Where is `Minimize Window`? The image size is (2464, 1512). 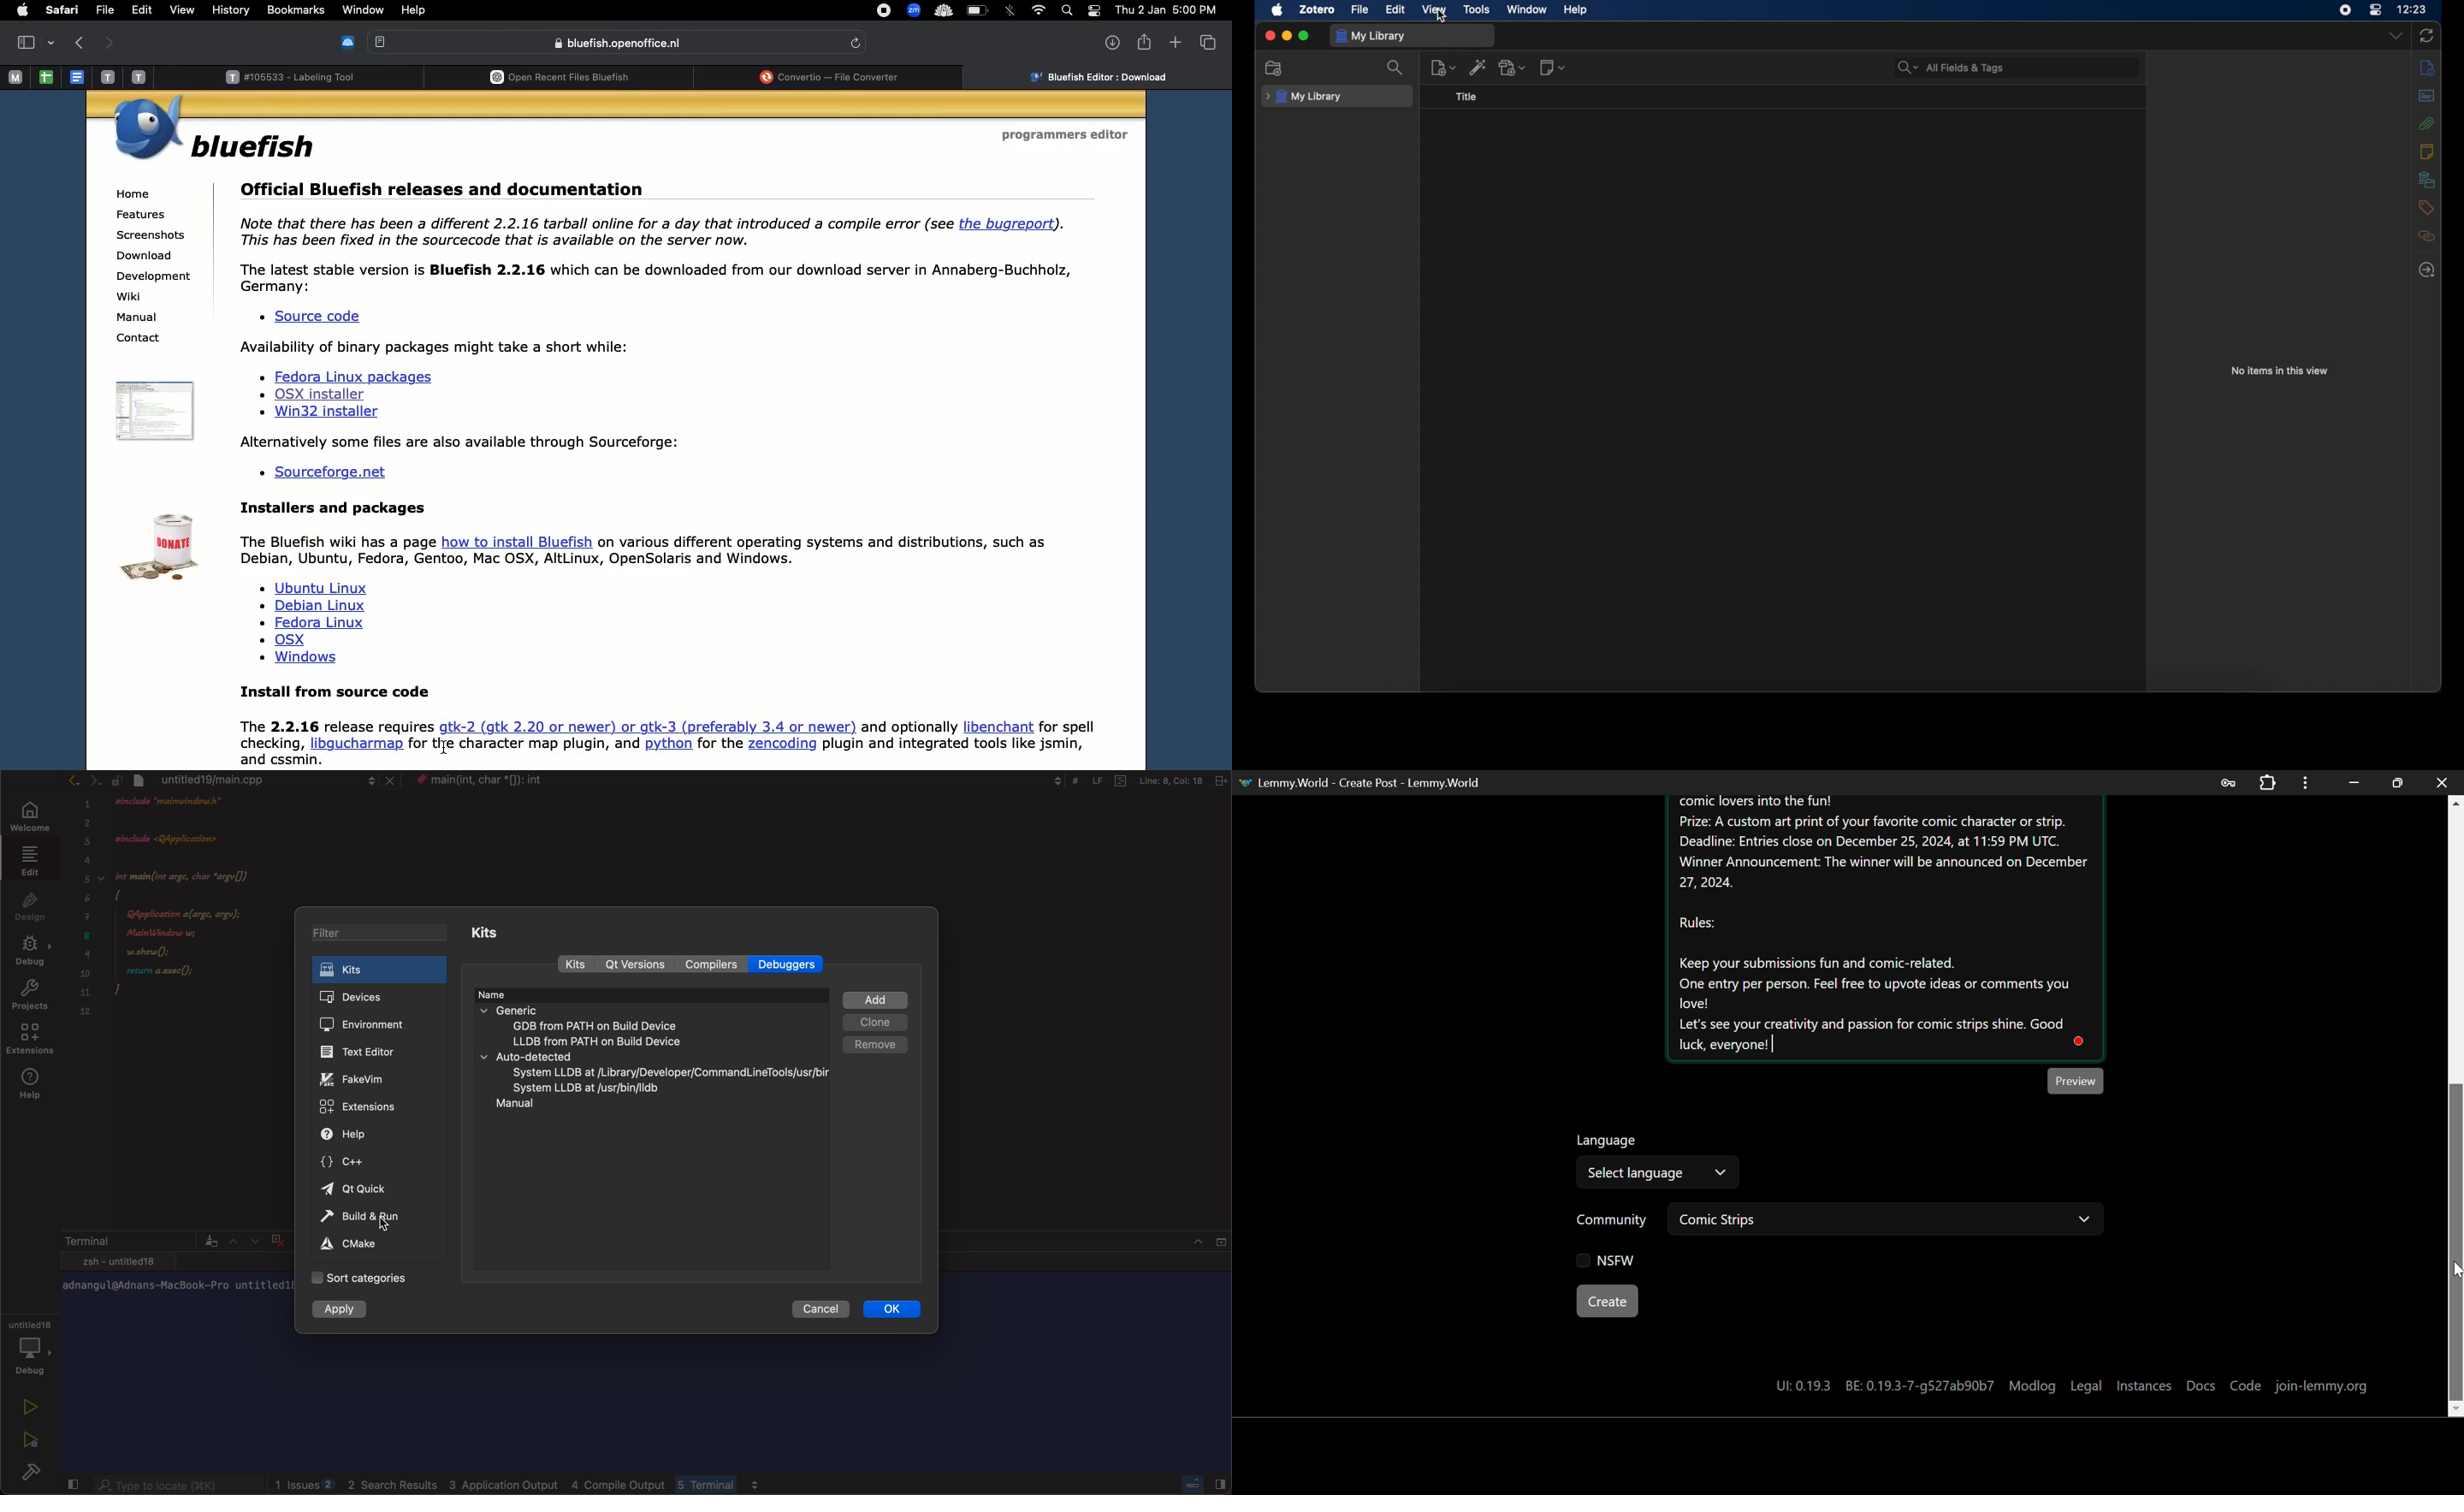
Minimize Window is located at coordinates (2397, 781).